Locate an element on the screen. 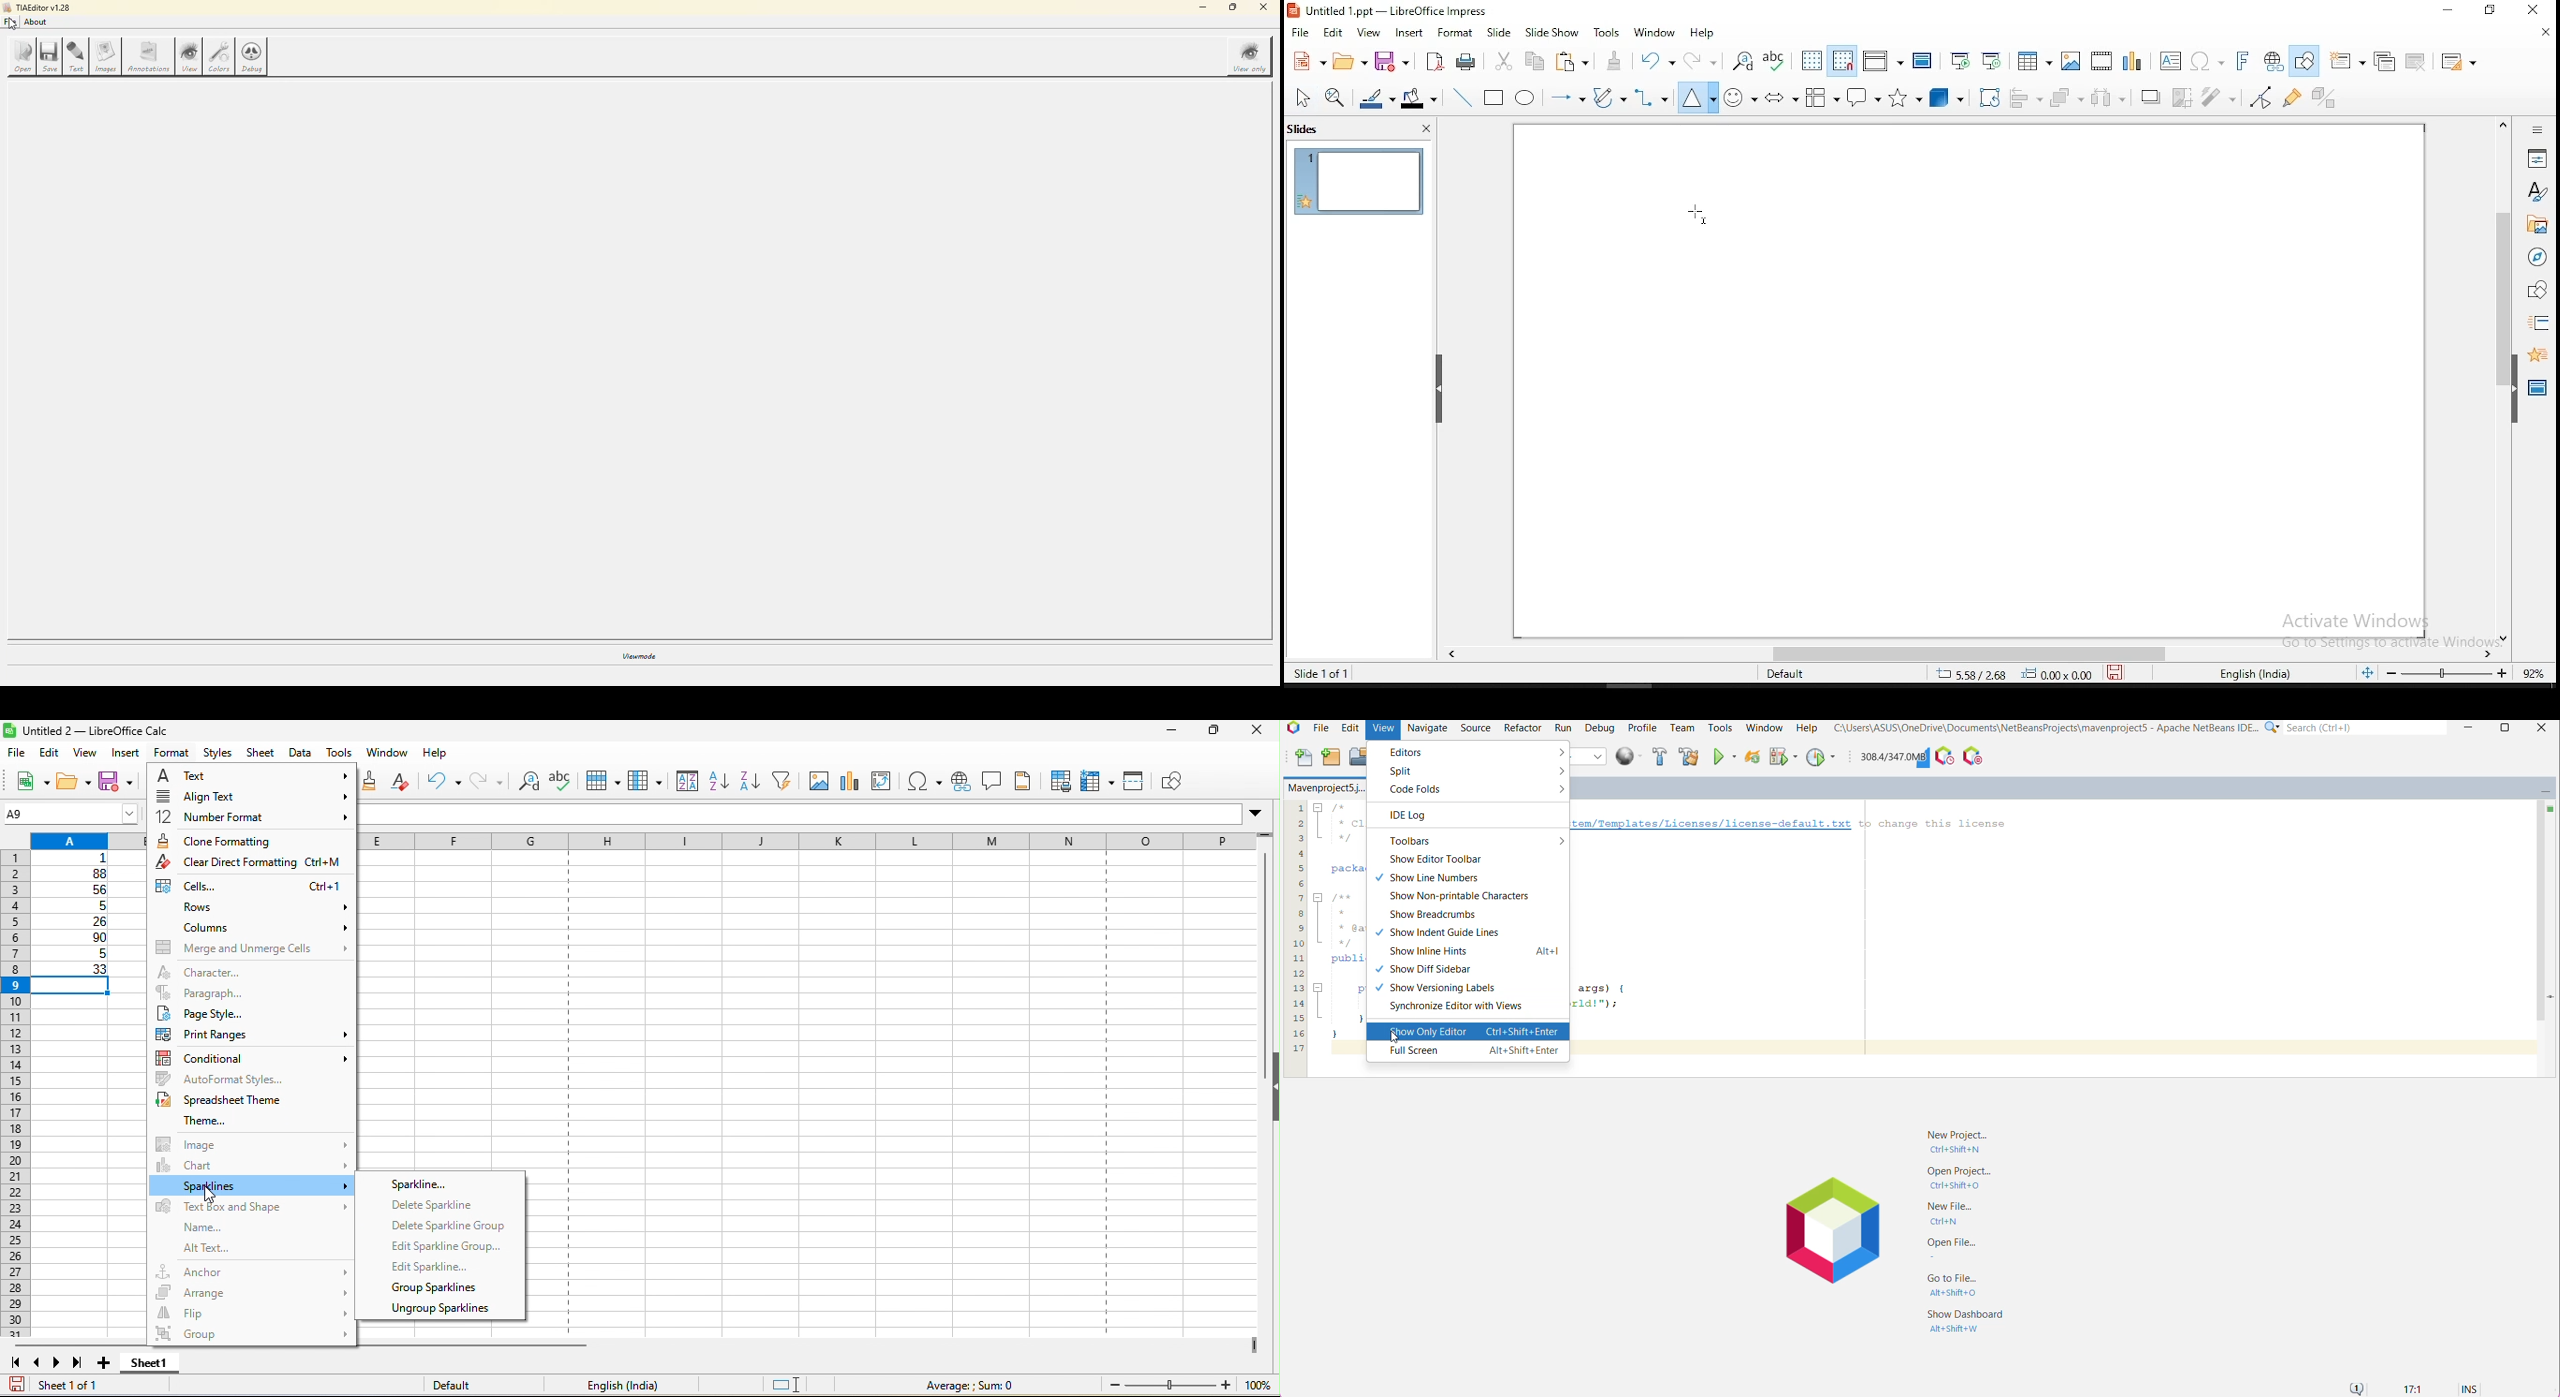  distribute is located at coordinates (2114, 97).